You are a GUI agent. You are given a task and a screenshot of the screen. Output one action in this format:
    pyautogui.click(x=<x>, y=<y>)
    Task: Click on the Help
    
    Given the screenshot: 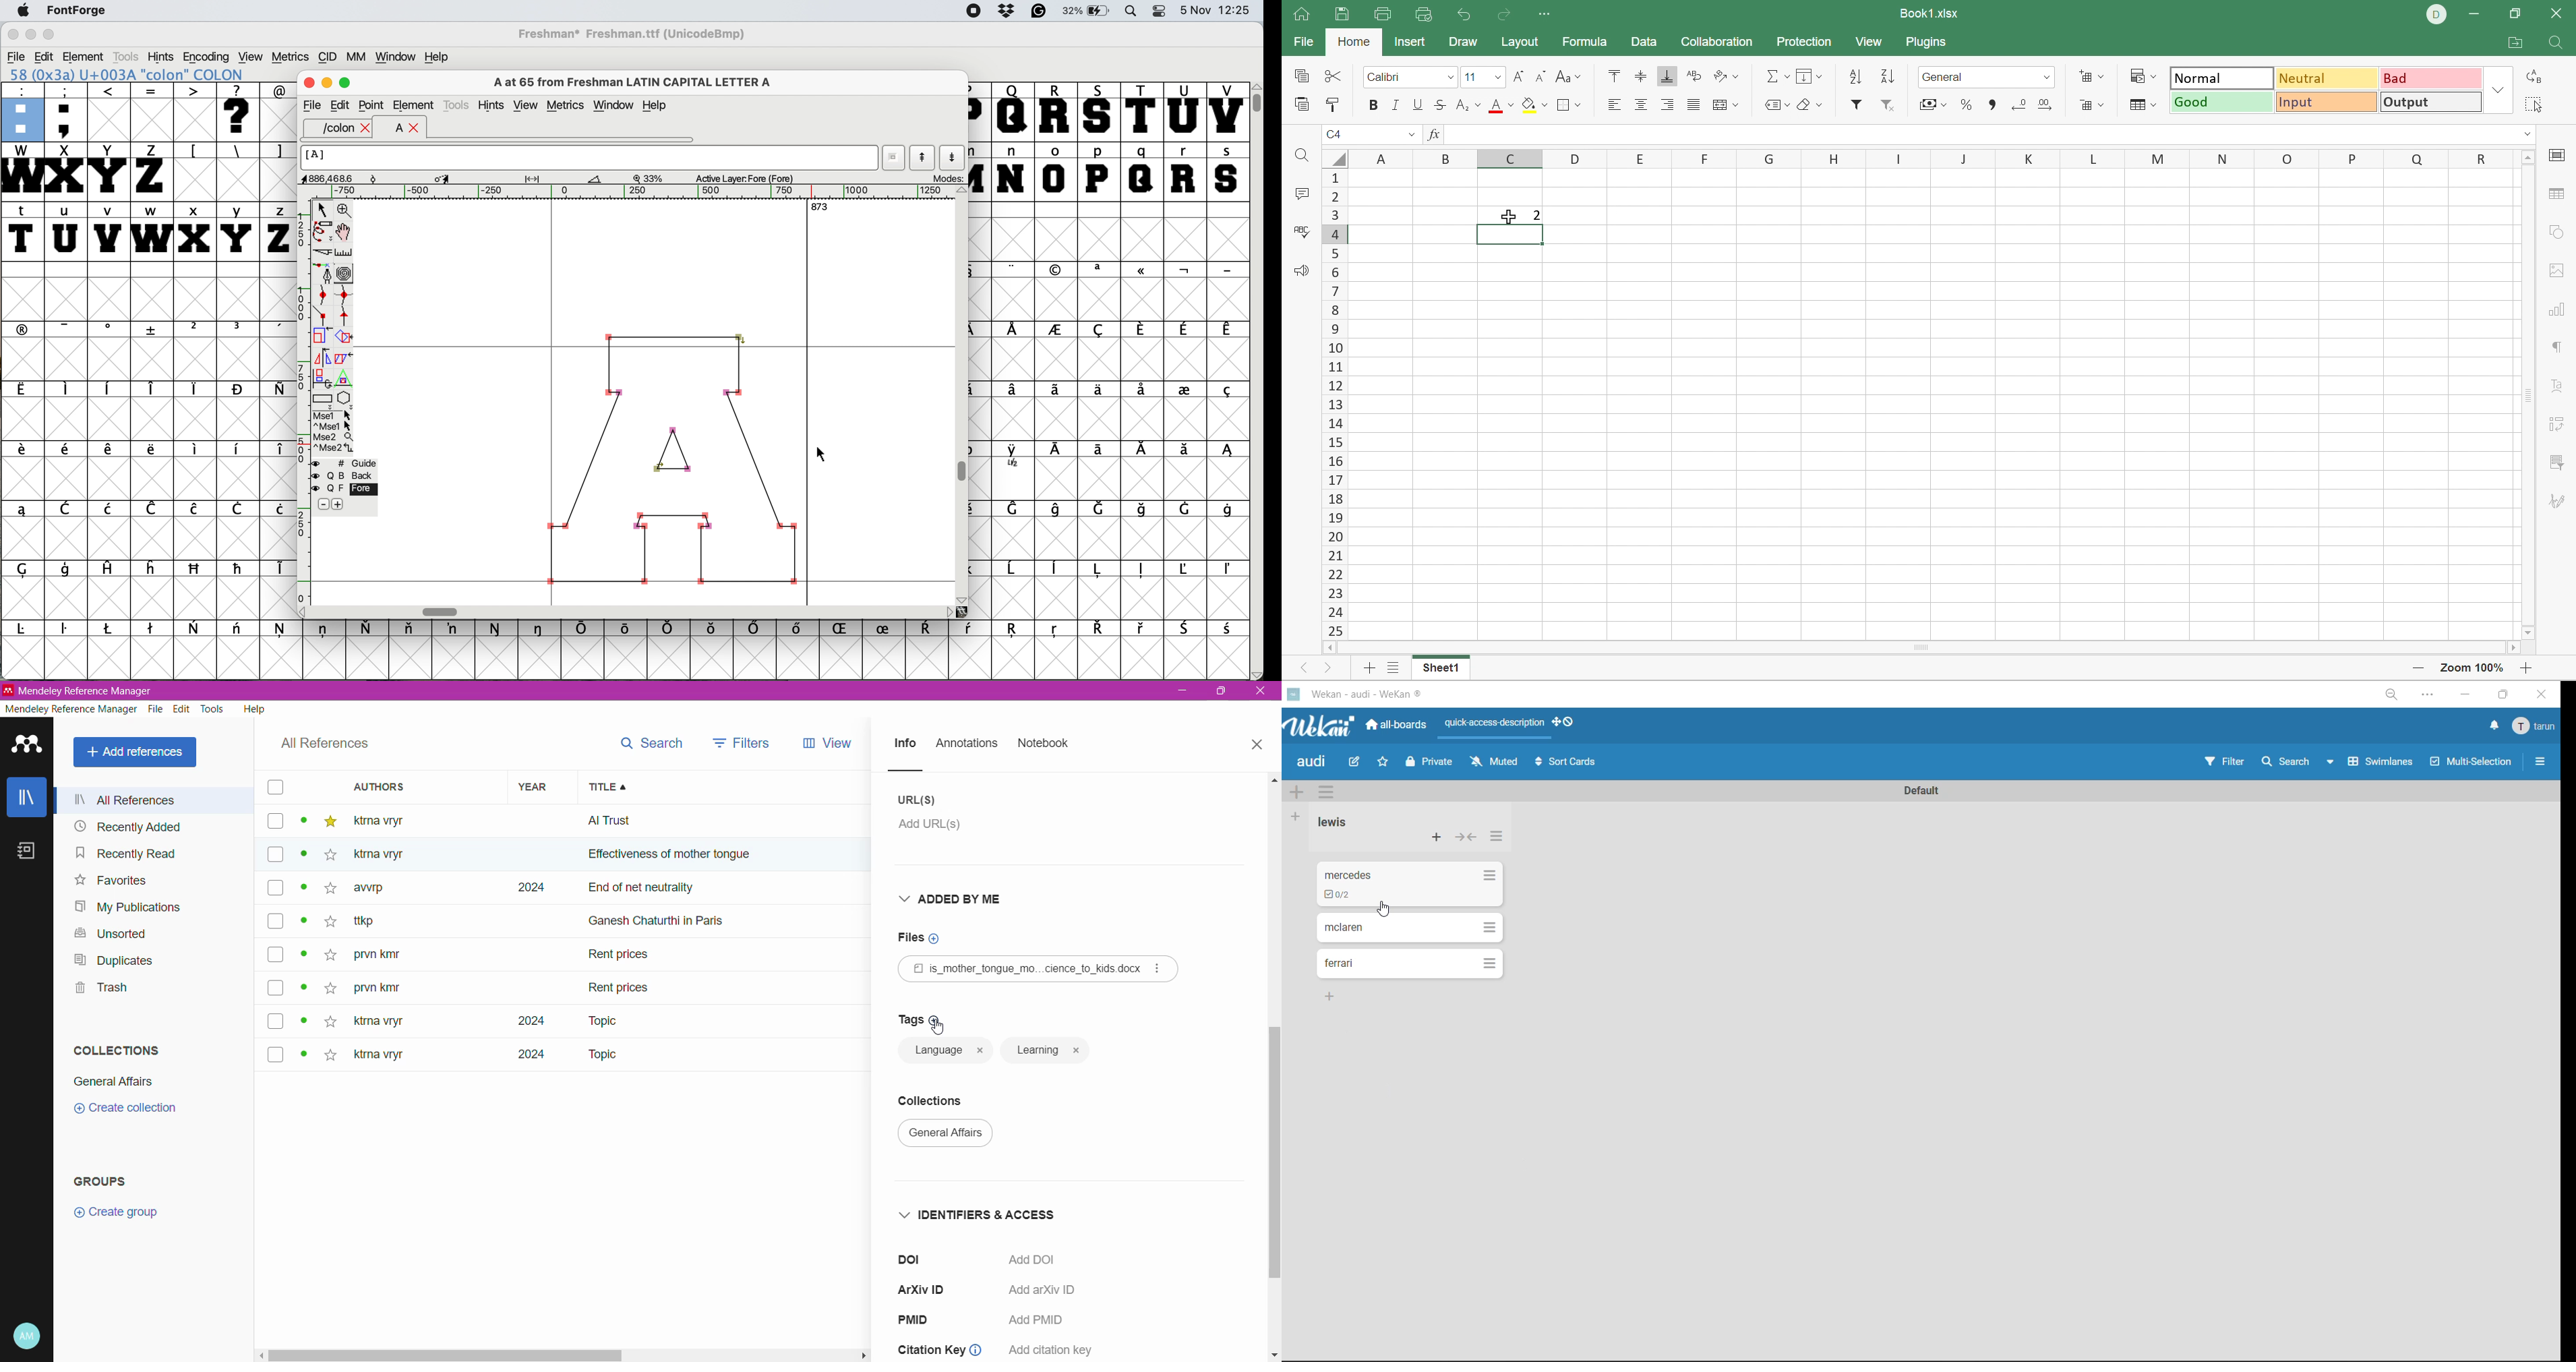 What is the action you would take?
    pyautogui.click(x=255, y=708)
    